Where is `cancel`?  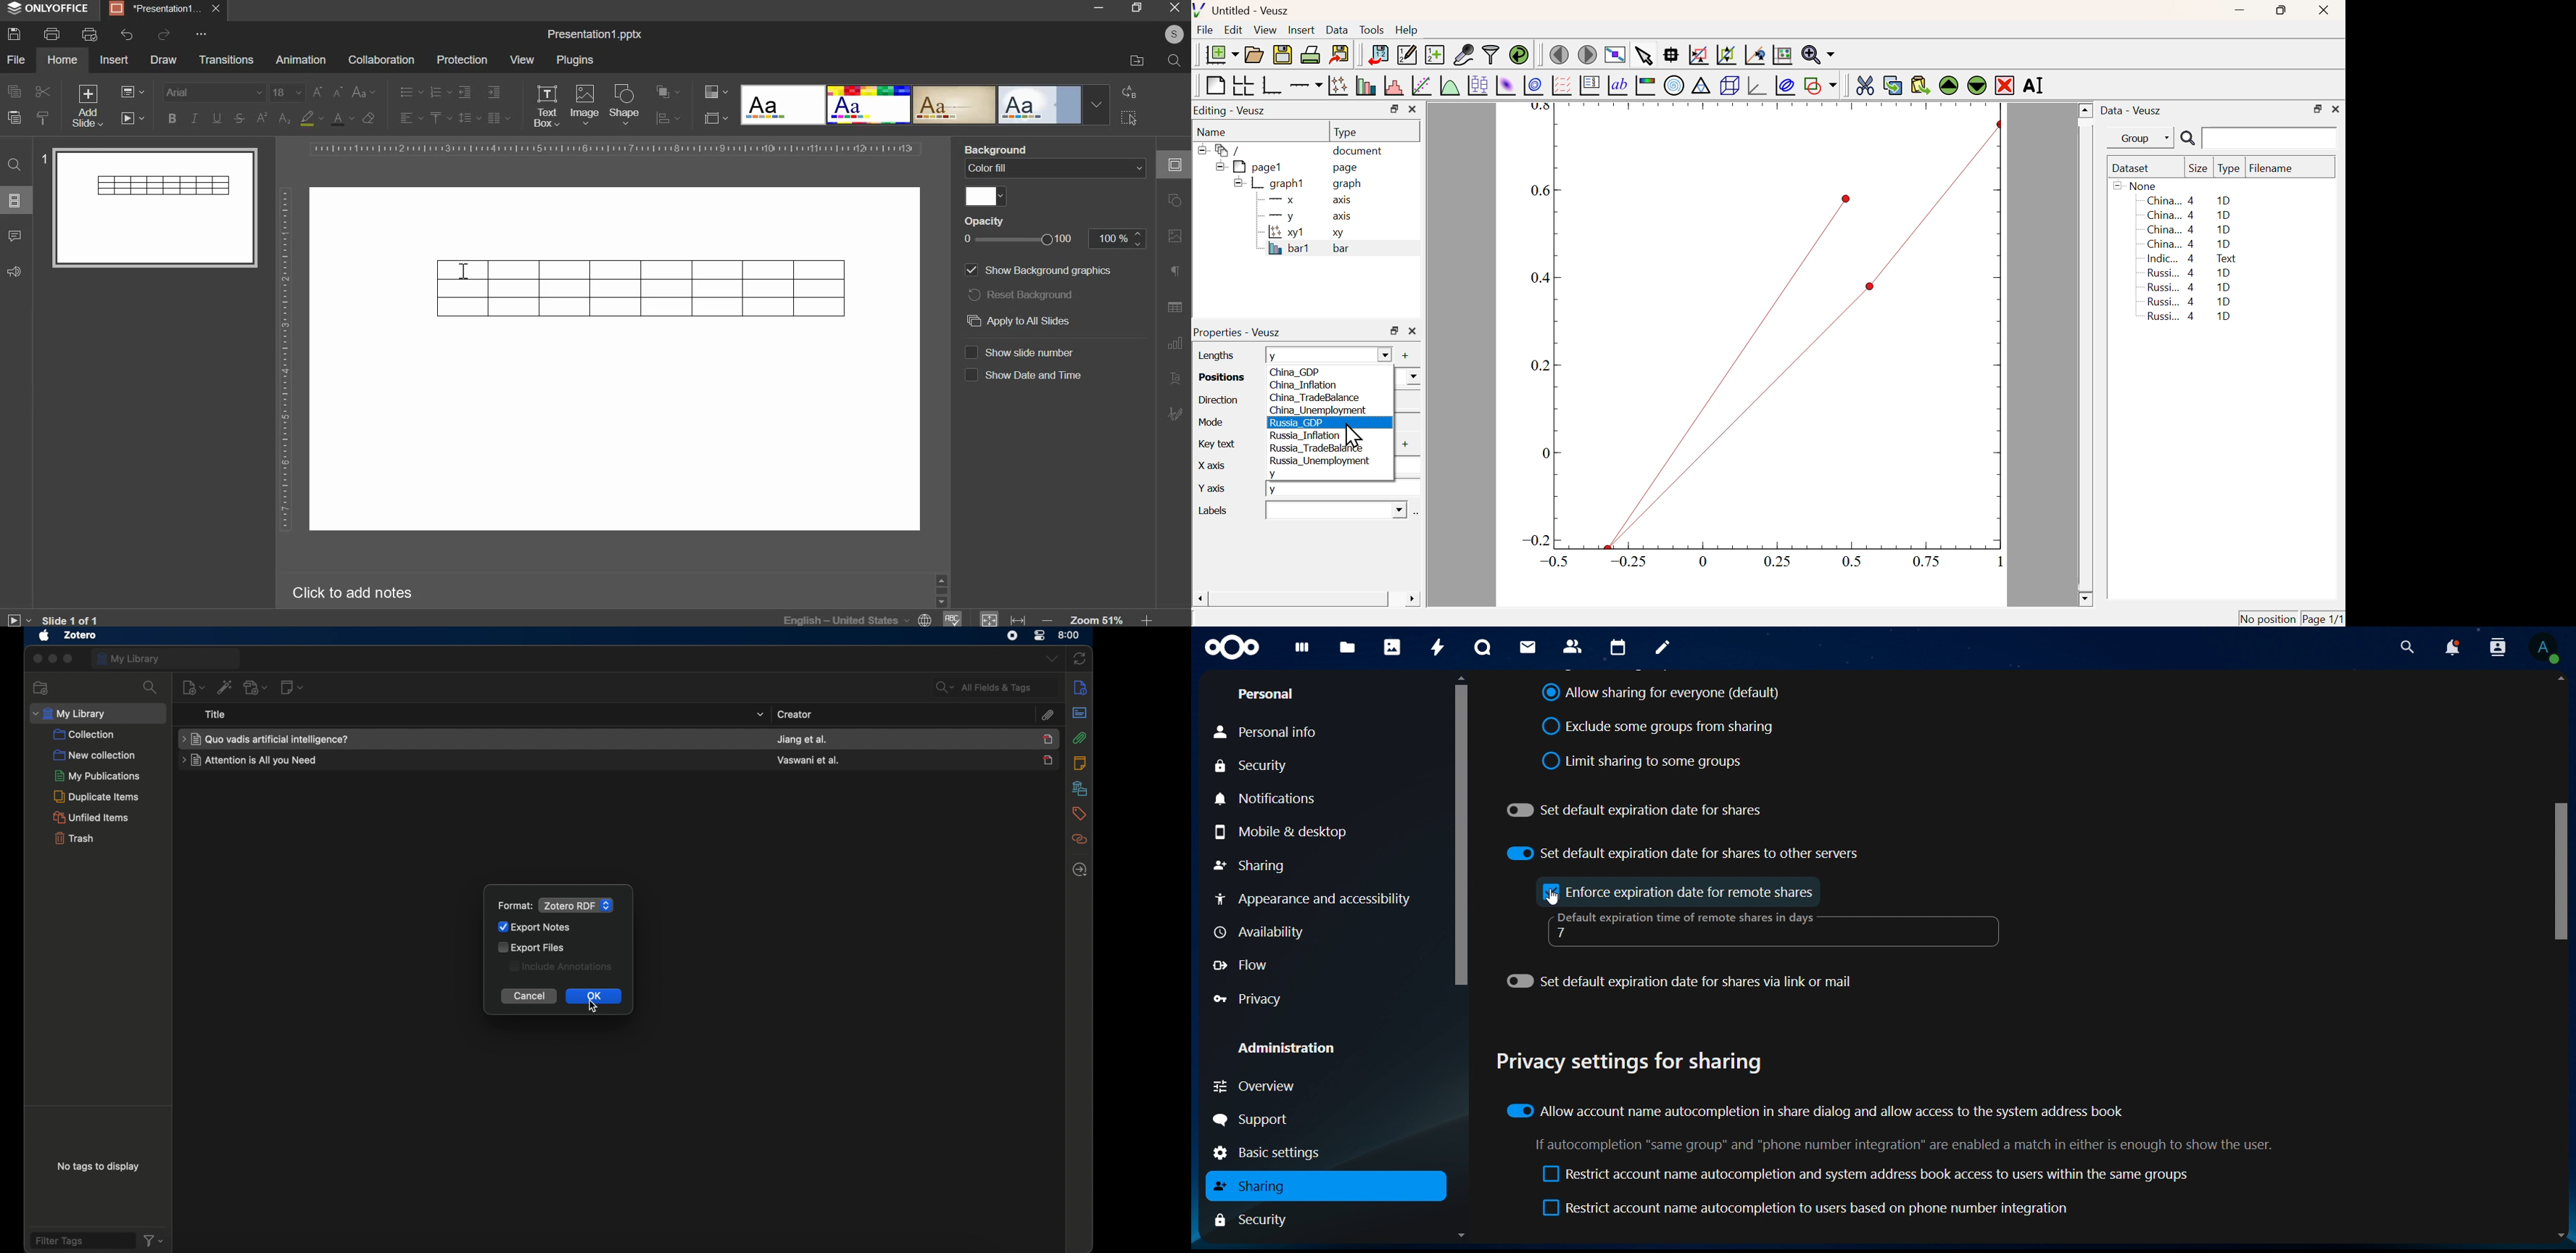 cancel is located at coordinates (529, 997).